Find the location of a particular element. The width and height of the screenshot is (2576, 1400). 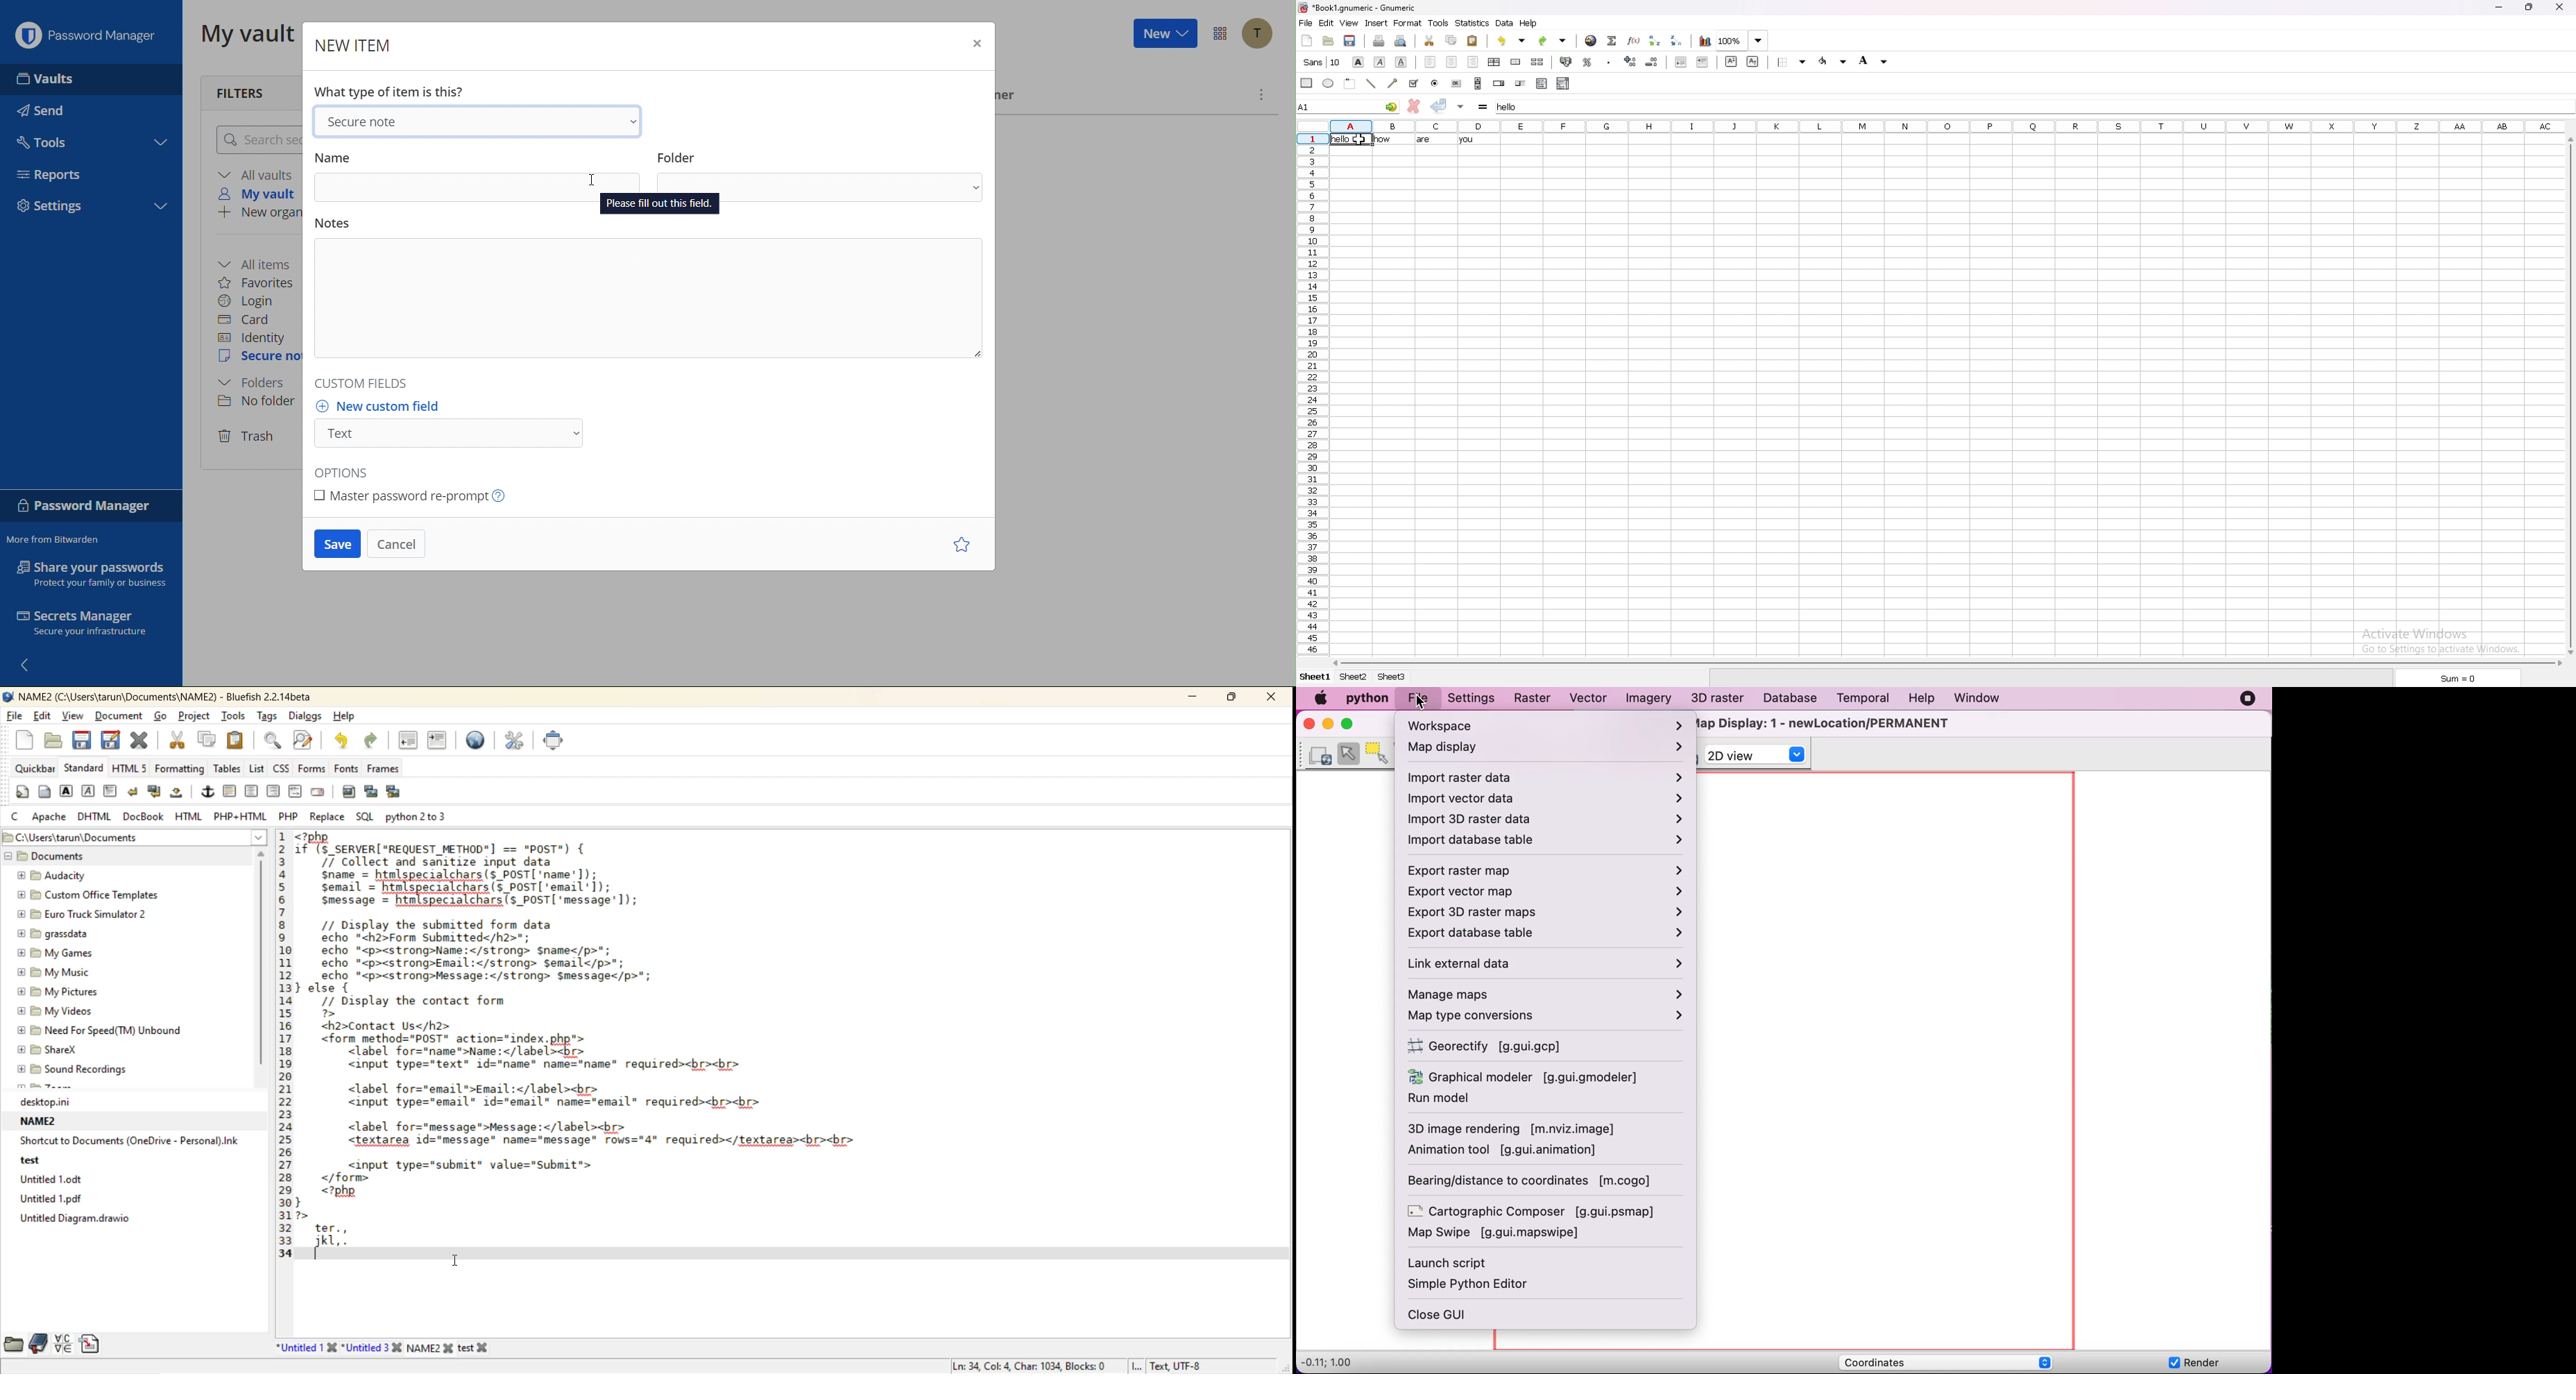

close is located at coordinates (2561, 7).